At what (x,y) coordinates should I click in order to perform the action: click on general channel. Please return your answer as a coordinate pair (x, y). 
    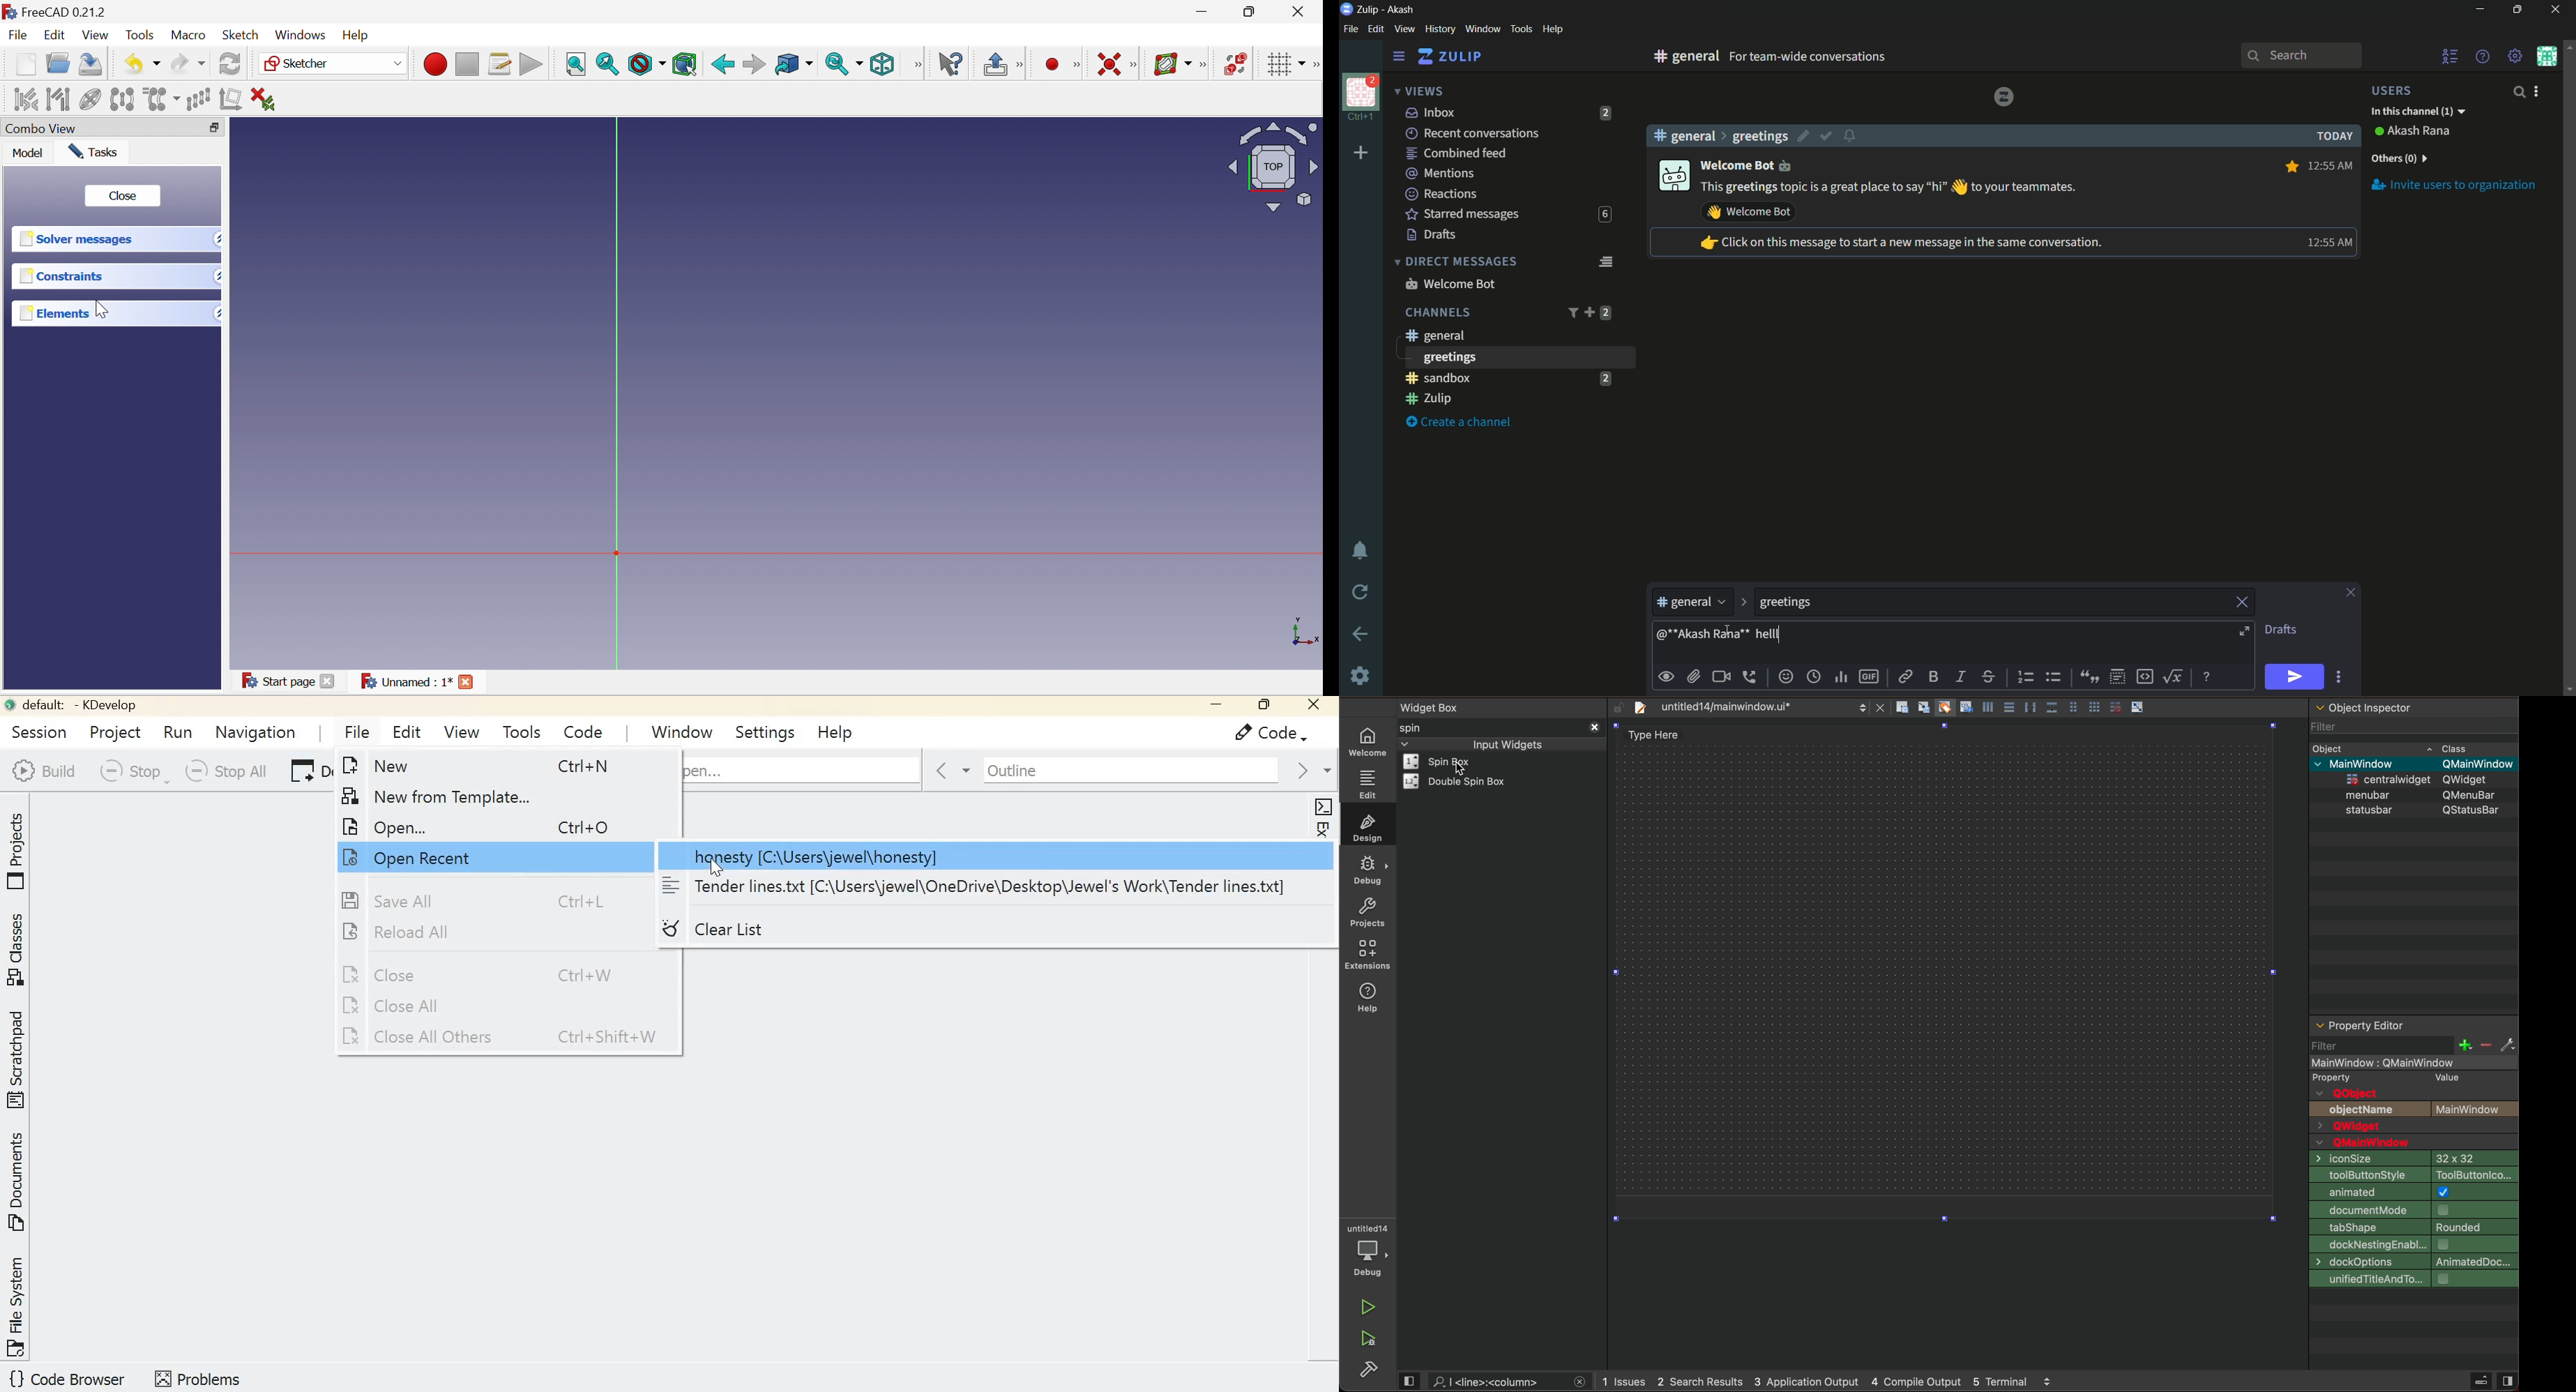
    Looking at the image, I should click on (1434, 335).